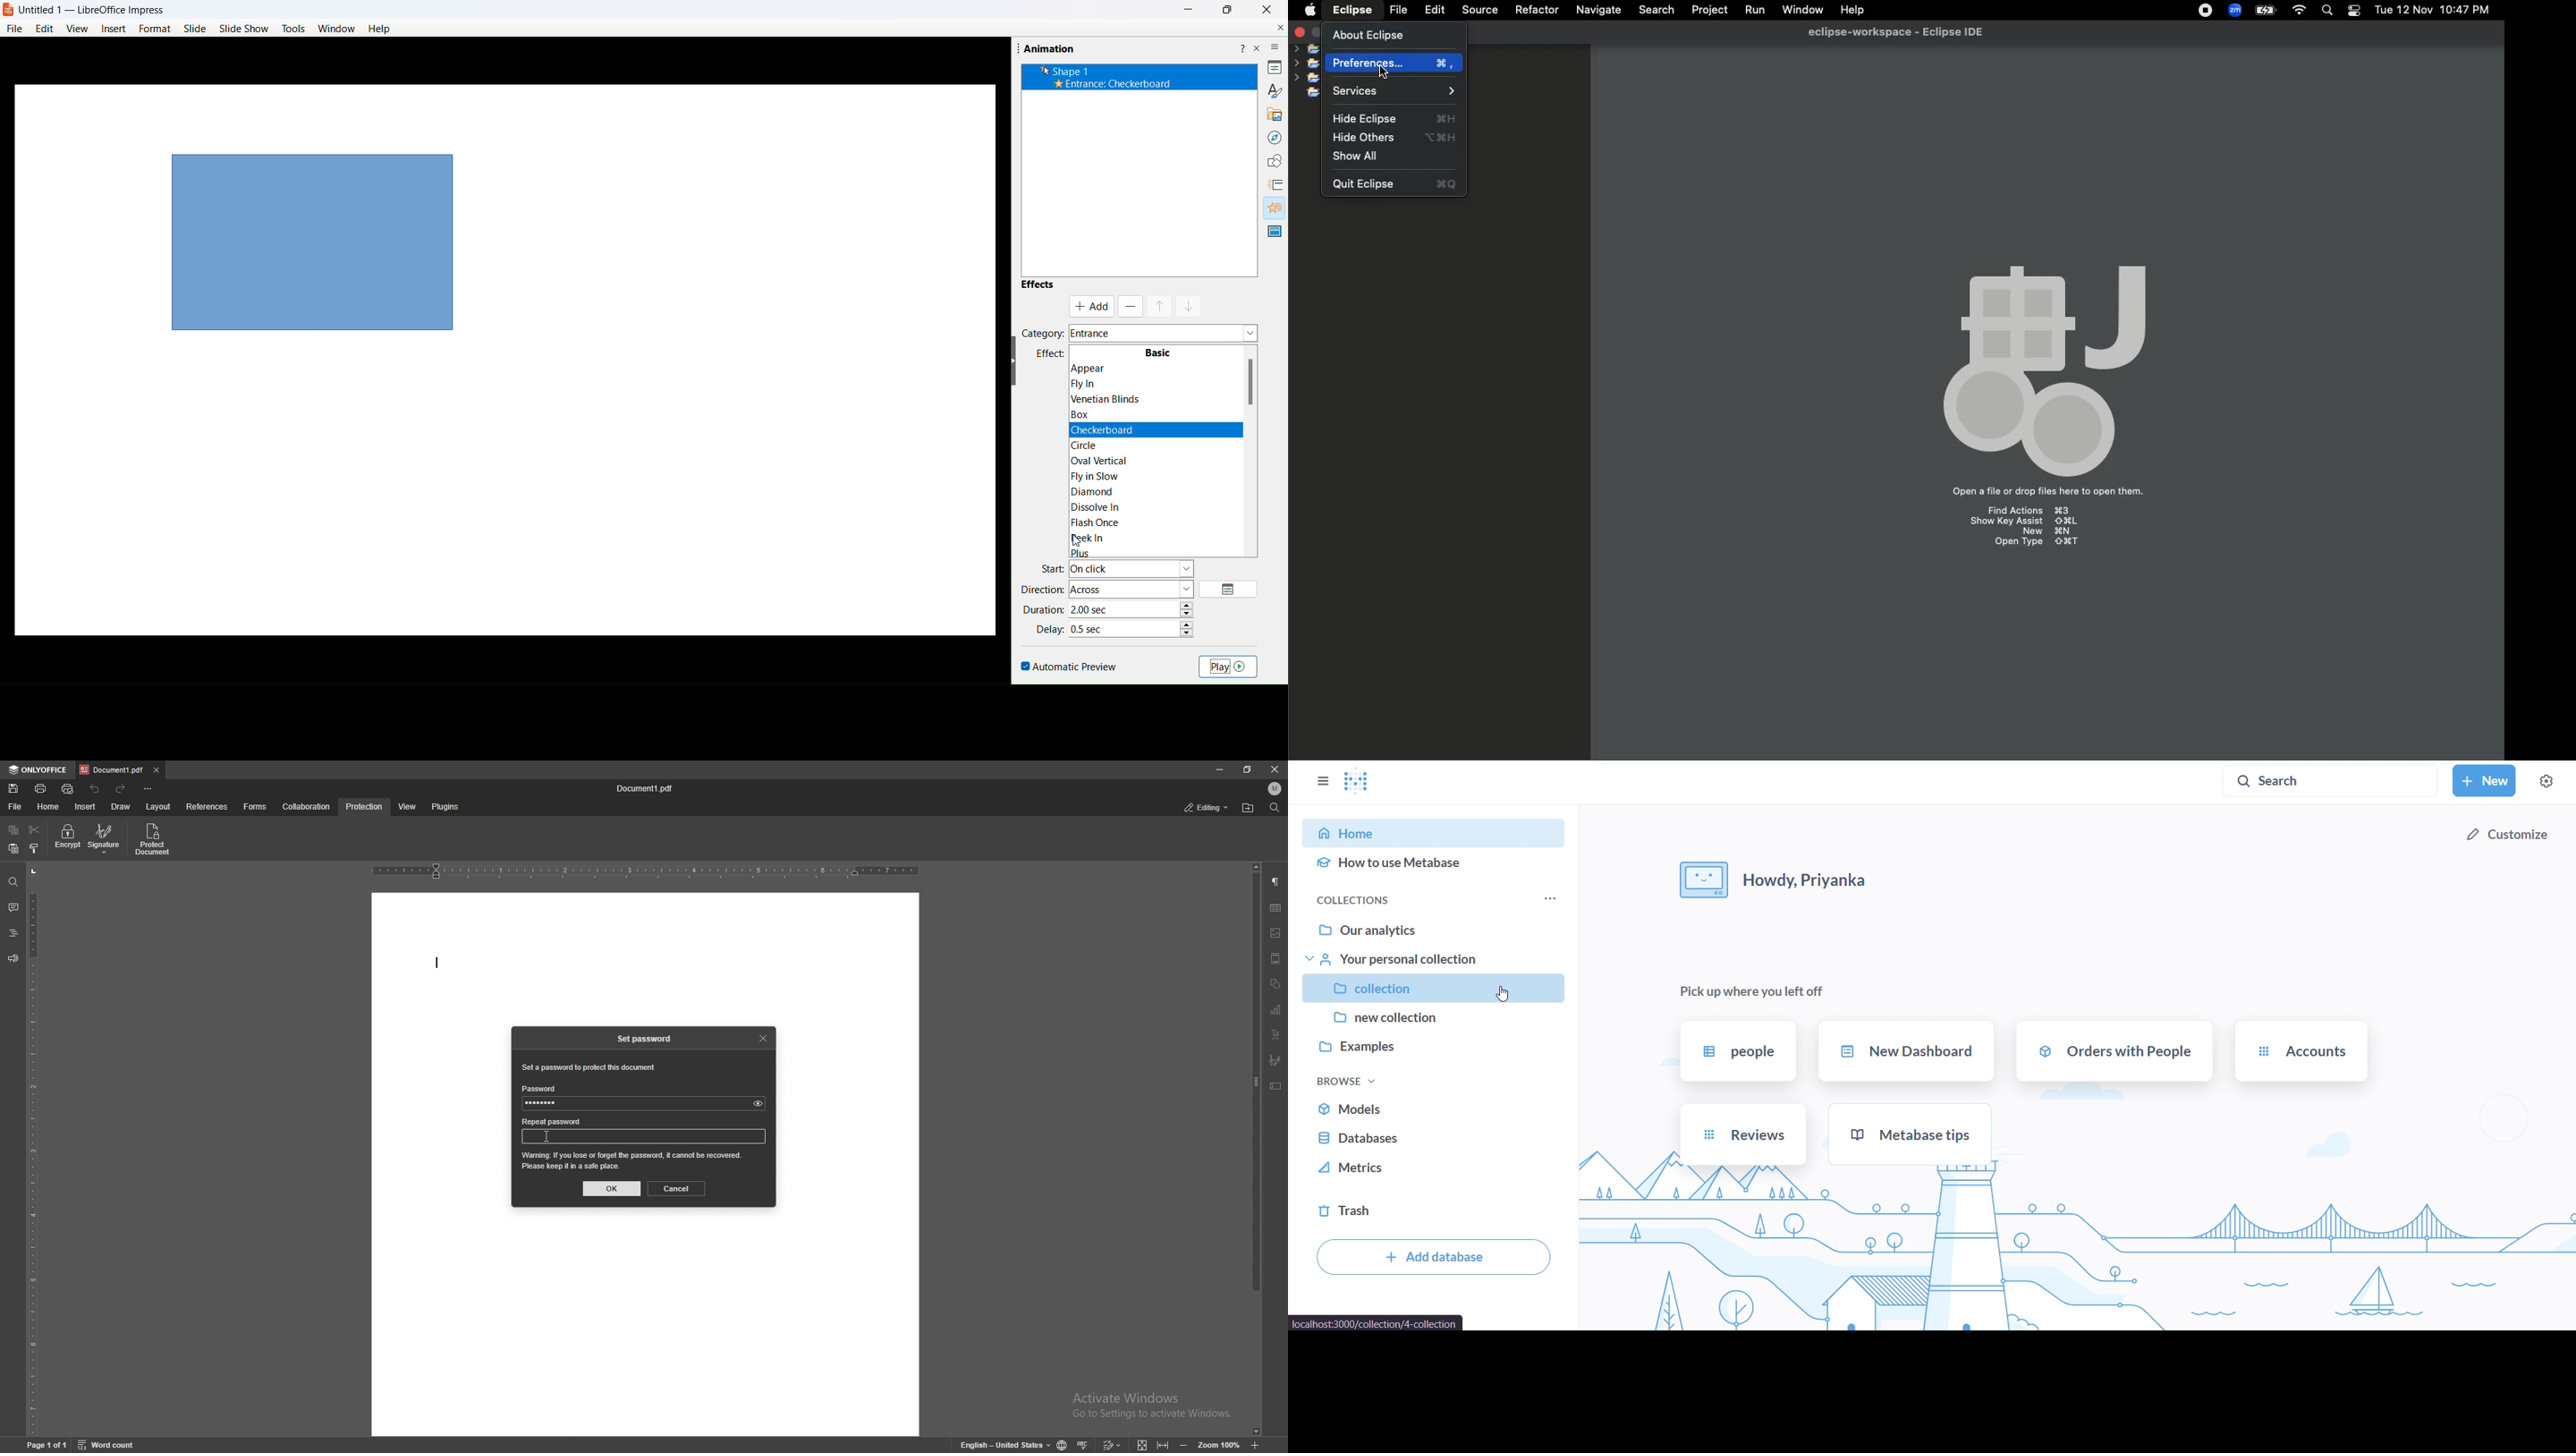 Image resolution: width=2576 pixels, height=1456 pixels. I want to click on Folder options, so click(1307, 74).